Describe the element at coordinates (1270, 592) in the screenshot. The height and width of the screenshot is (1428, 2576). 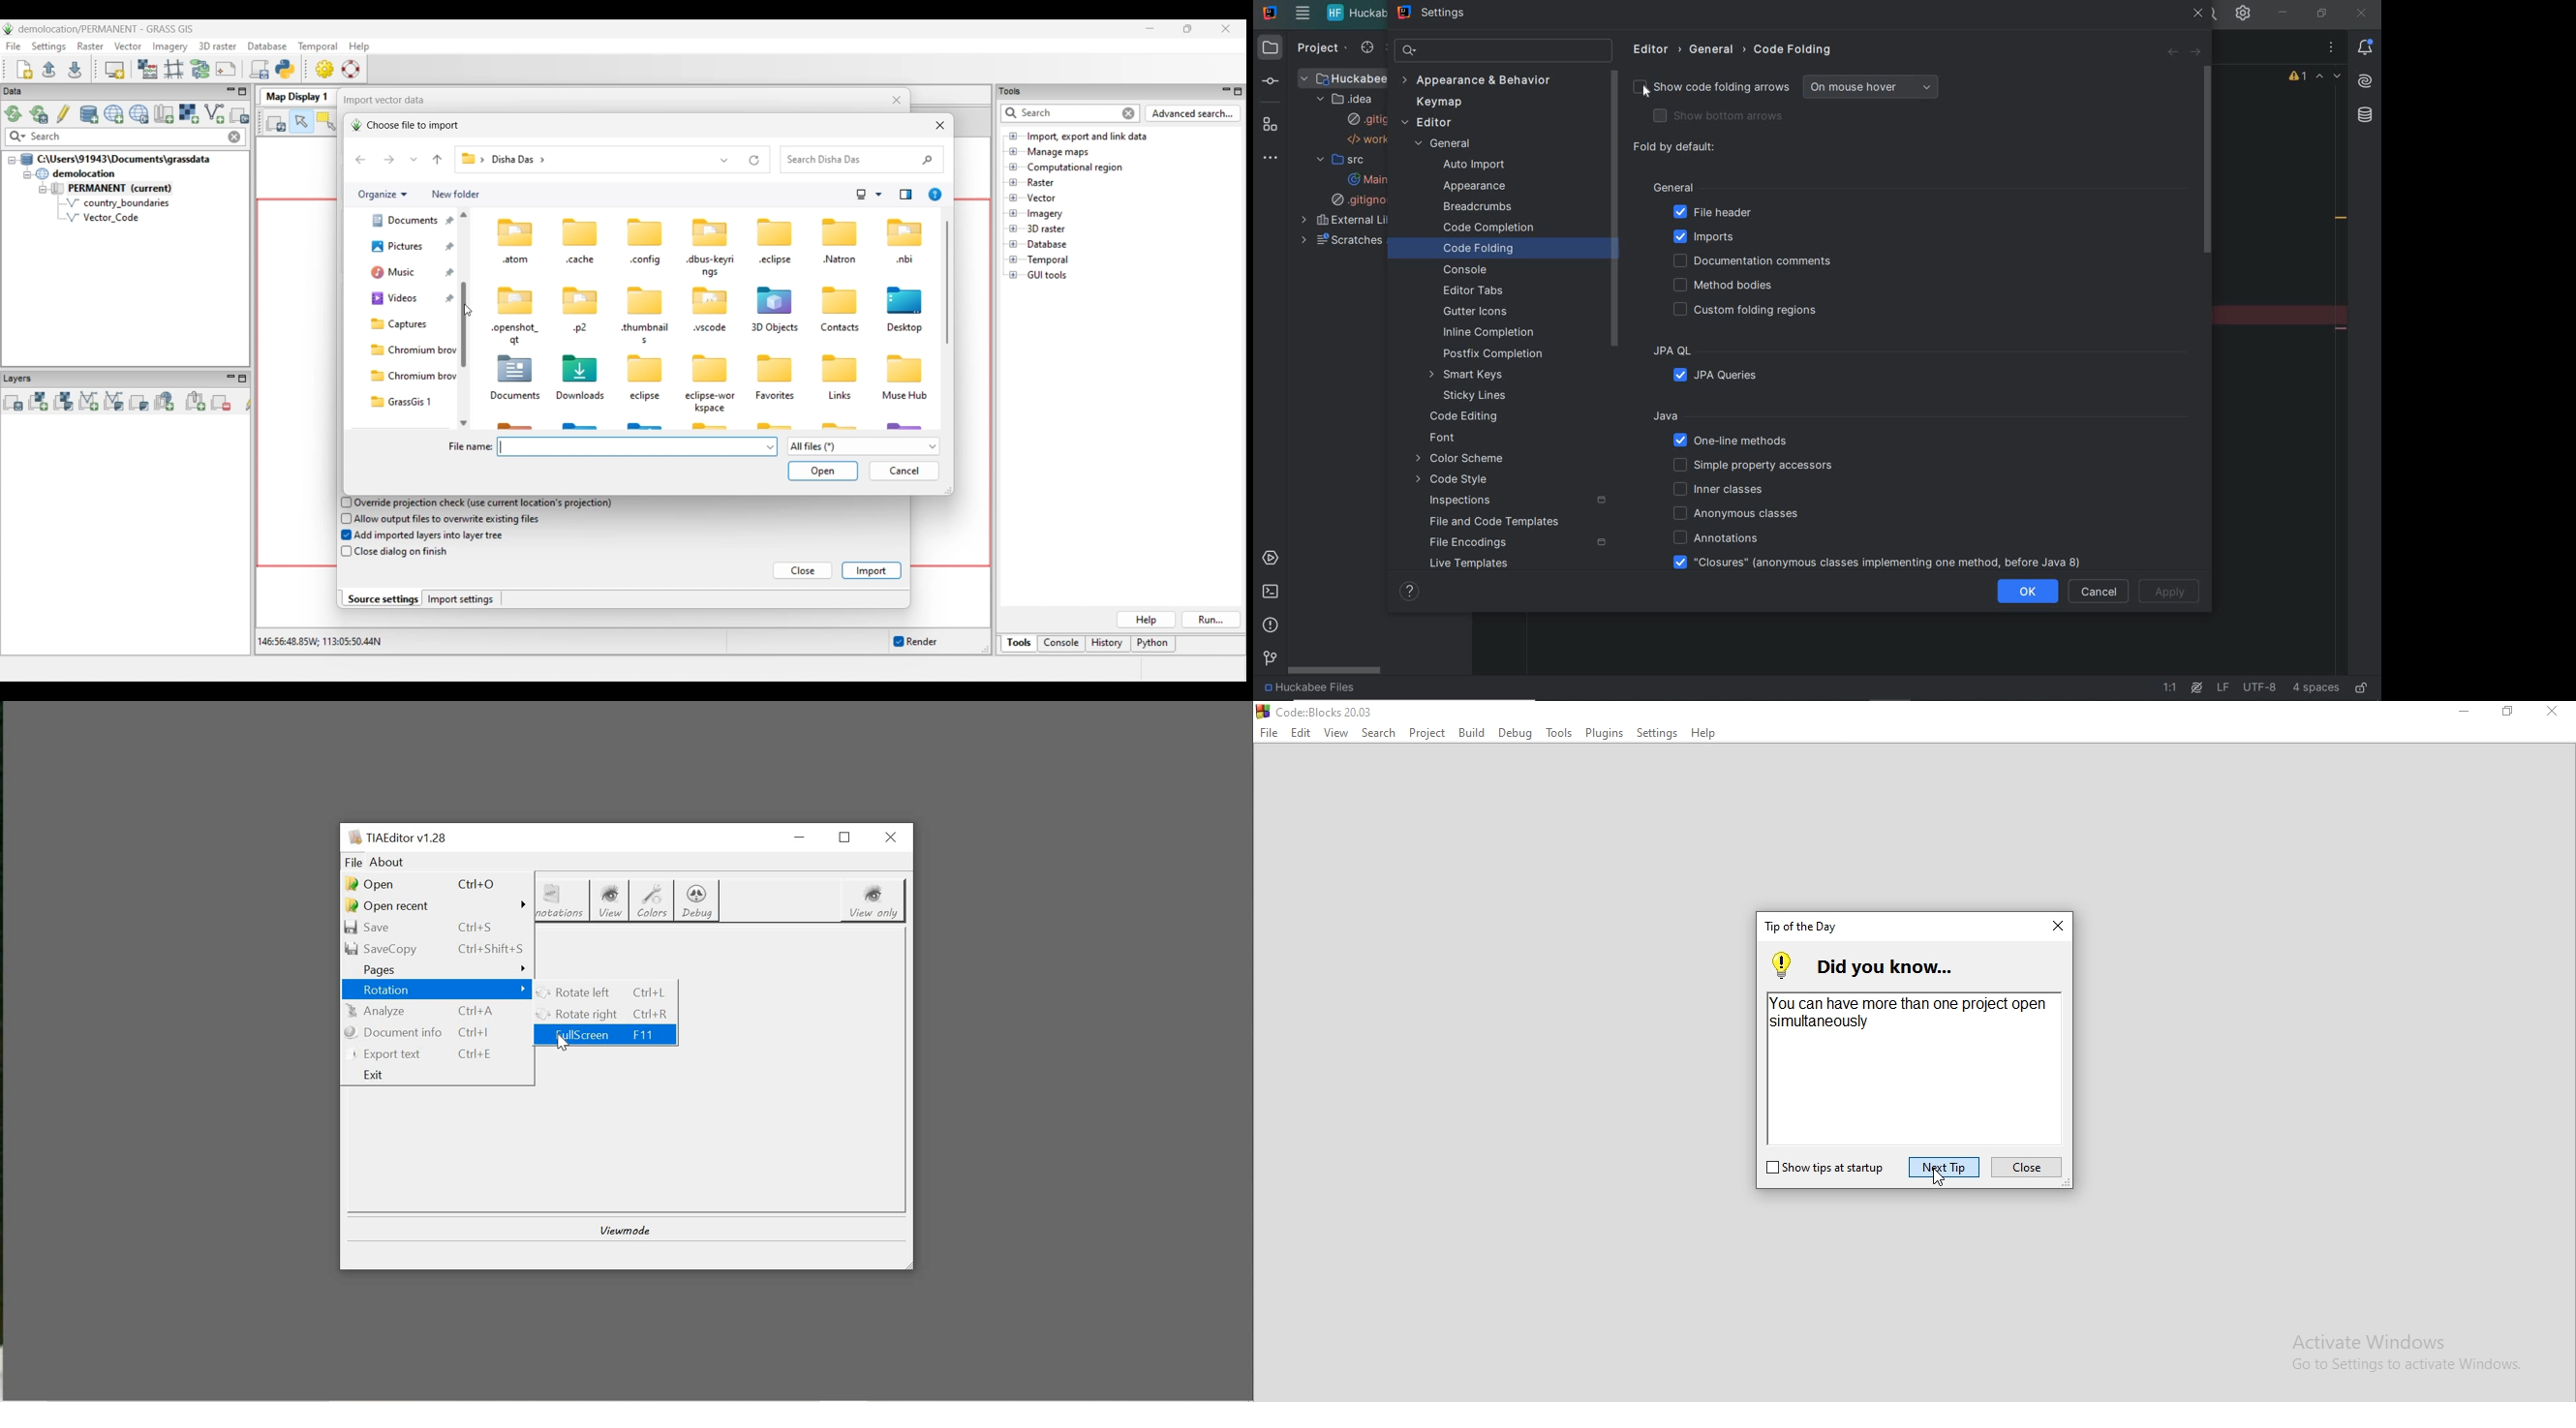
I see `terminal` at that location.